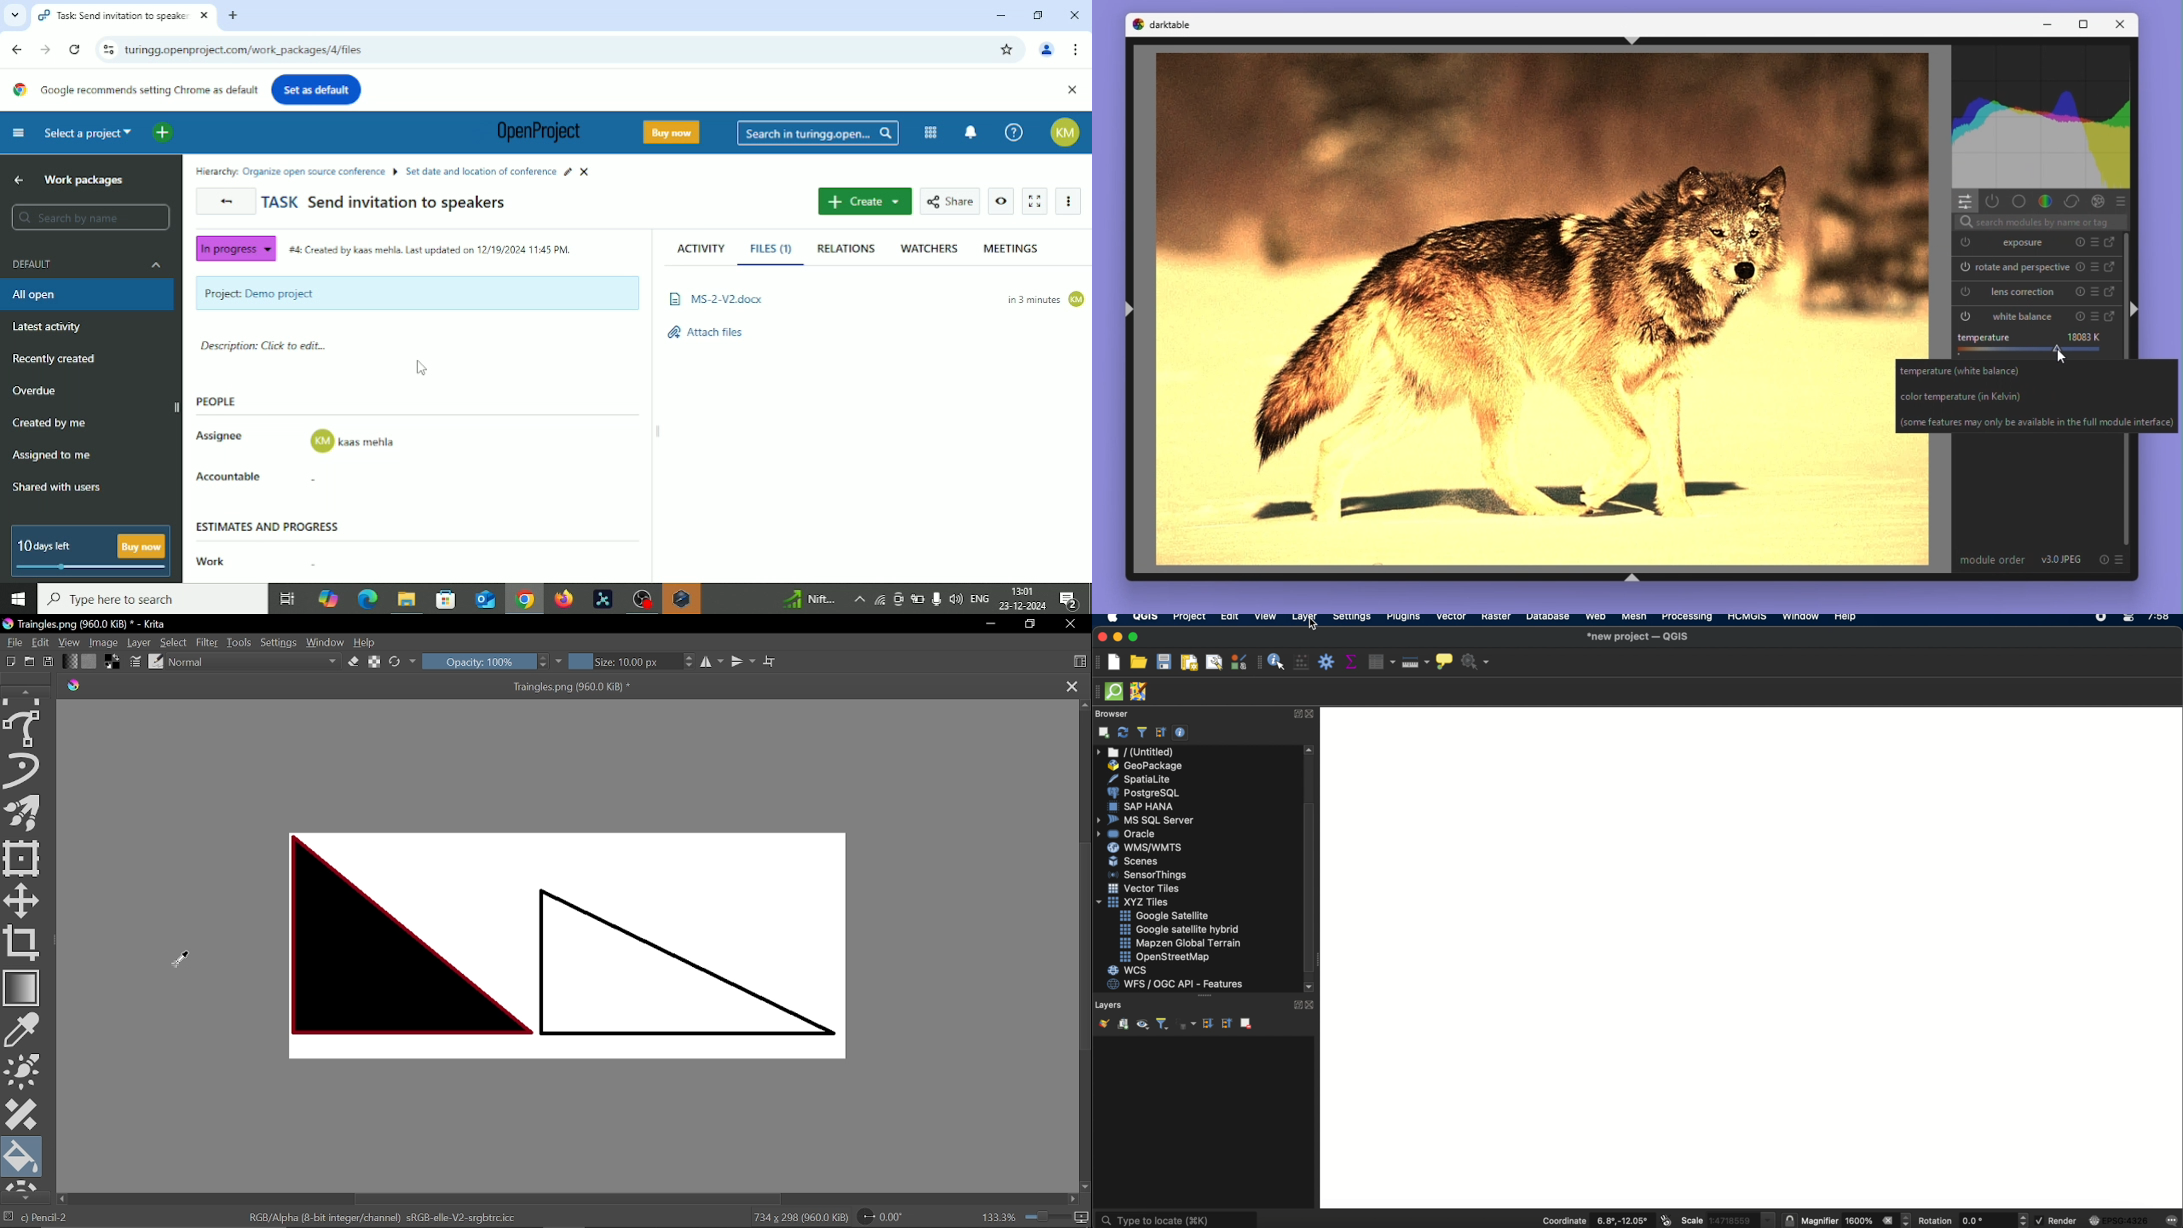  Describe the element at coordinates (2046, 201) in the screenshot. I see `Colour` at that location.